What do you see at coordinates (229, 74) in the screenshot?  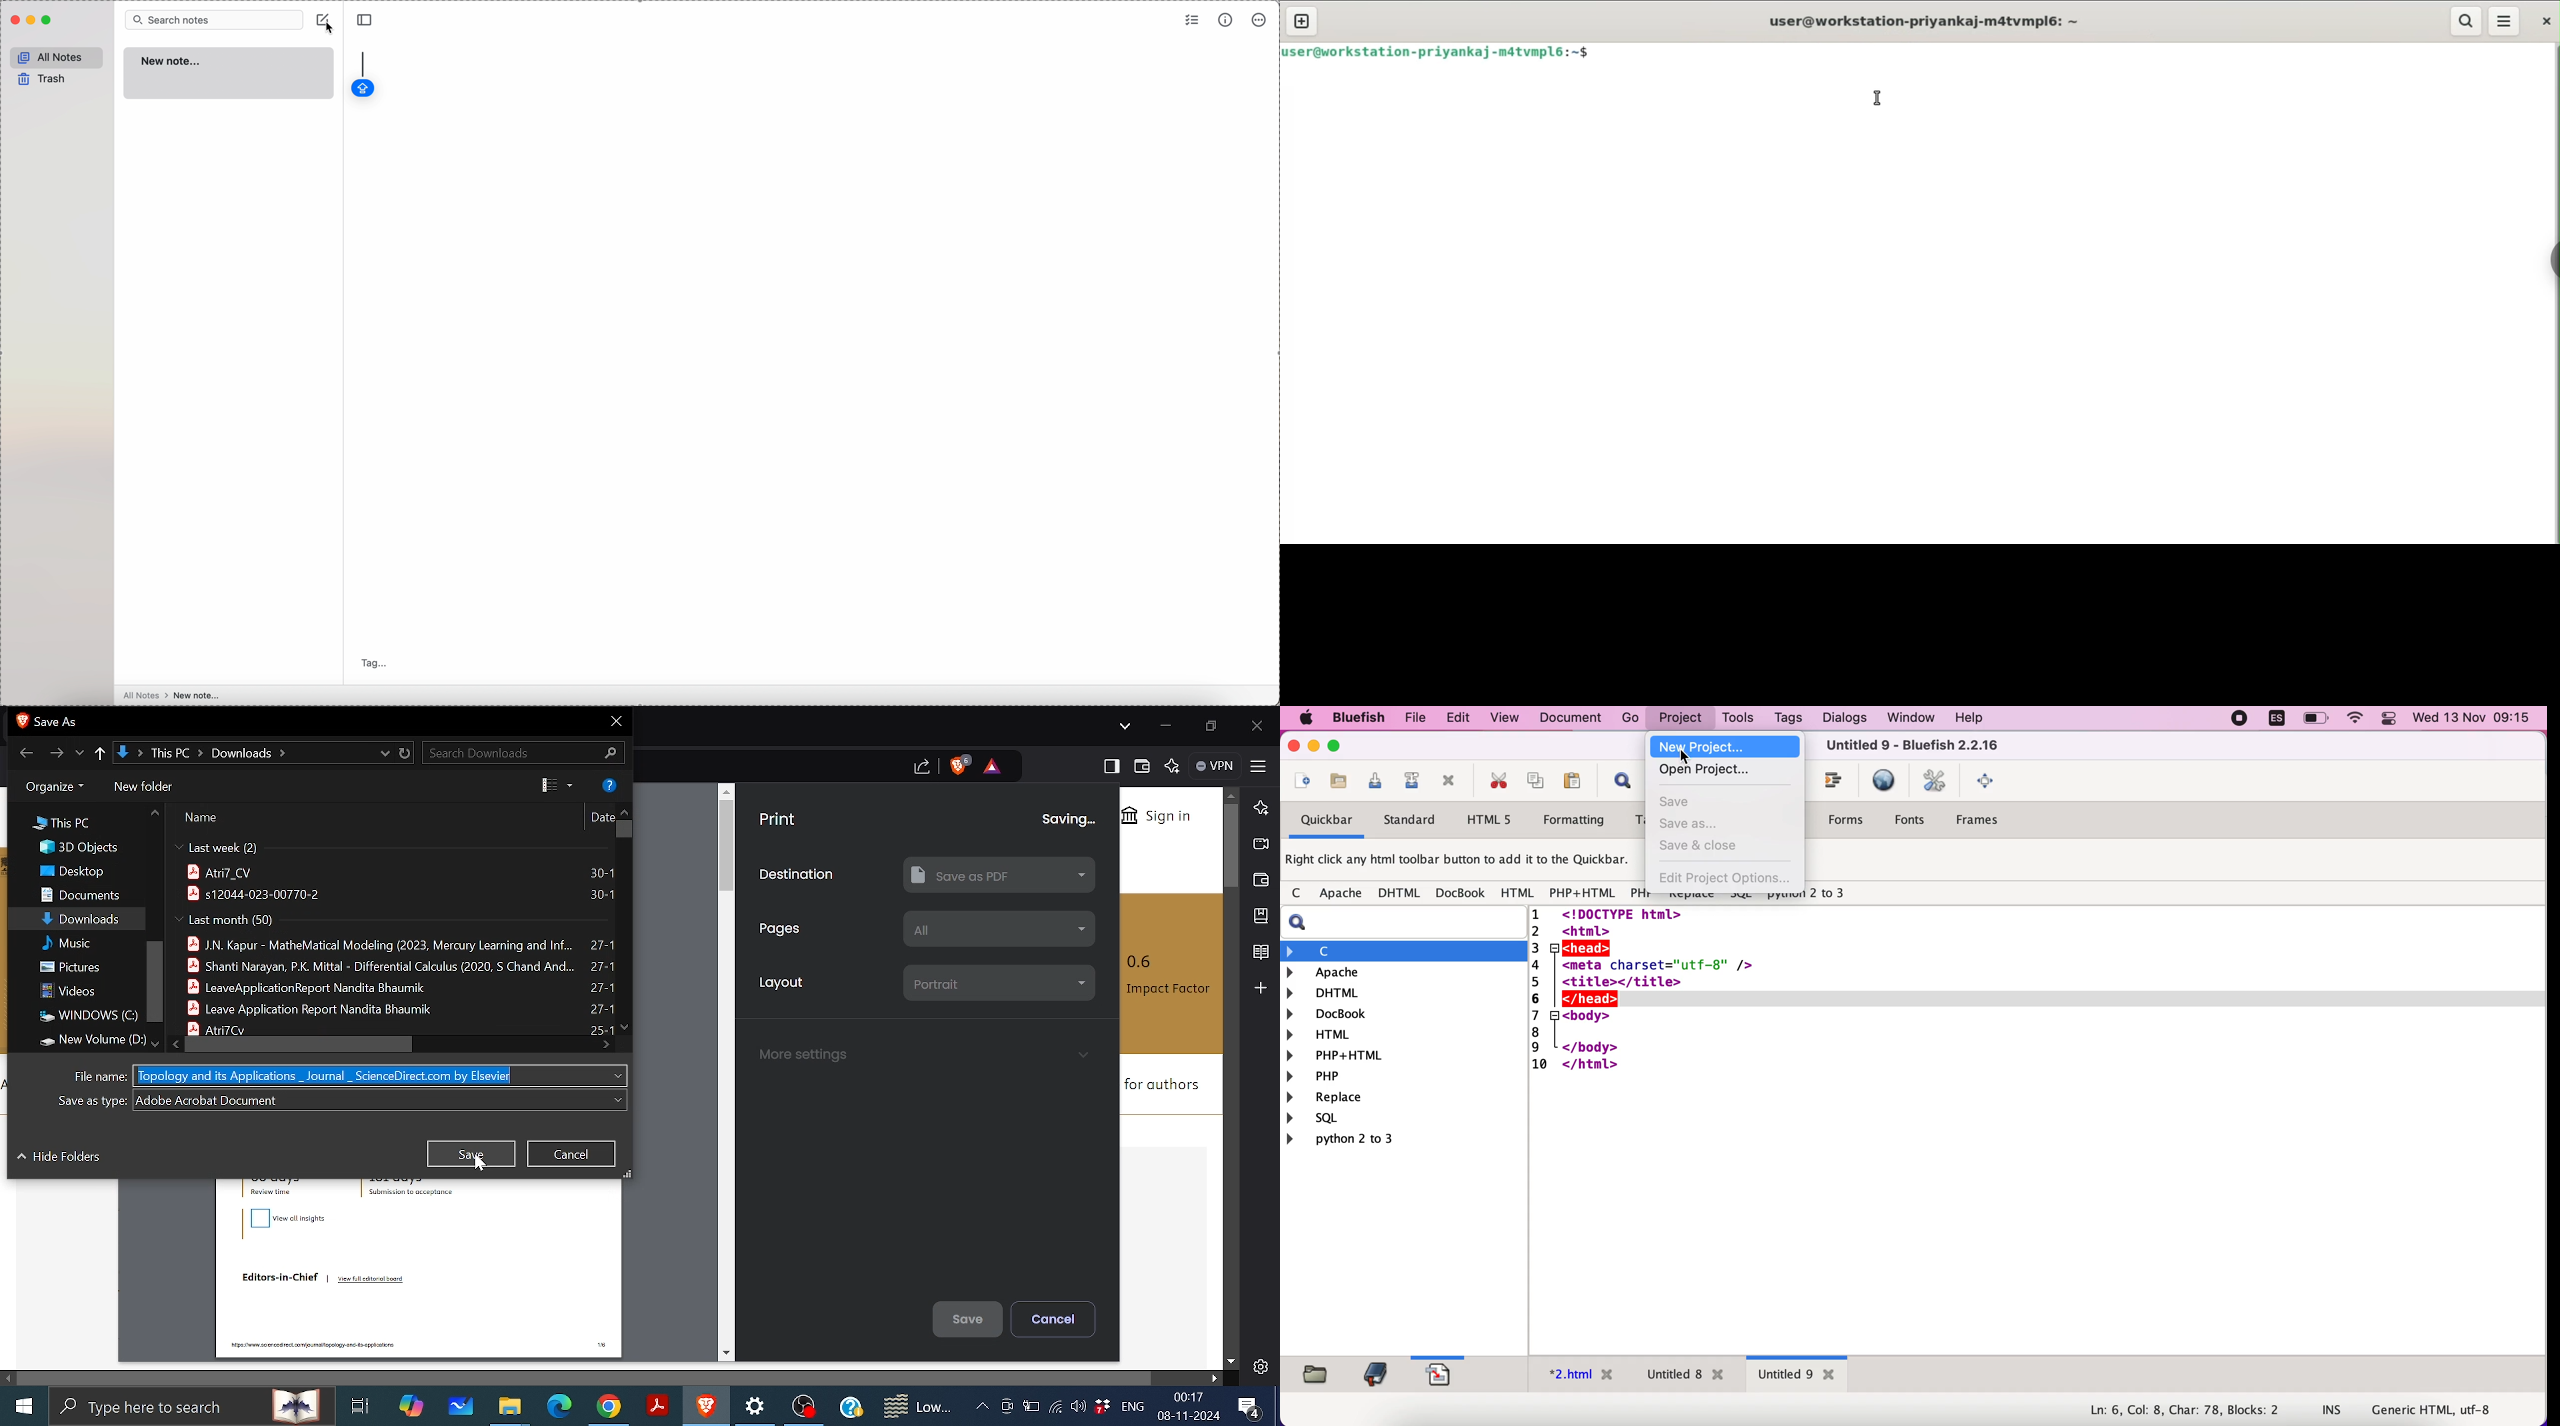 I see `new note` at bounding box center [229, 74].